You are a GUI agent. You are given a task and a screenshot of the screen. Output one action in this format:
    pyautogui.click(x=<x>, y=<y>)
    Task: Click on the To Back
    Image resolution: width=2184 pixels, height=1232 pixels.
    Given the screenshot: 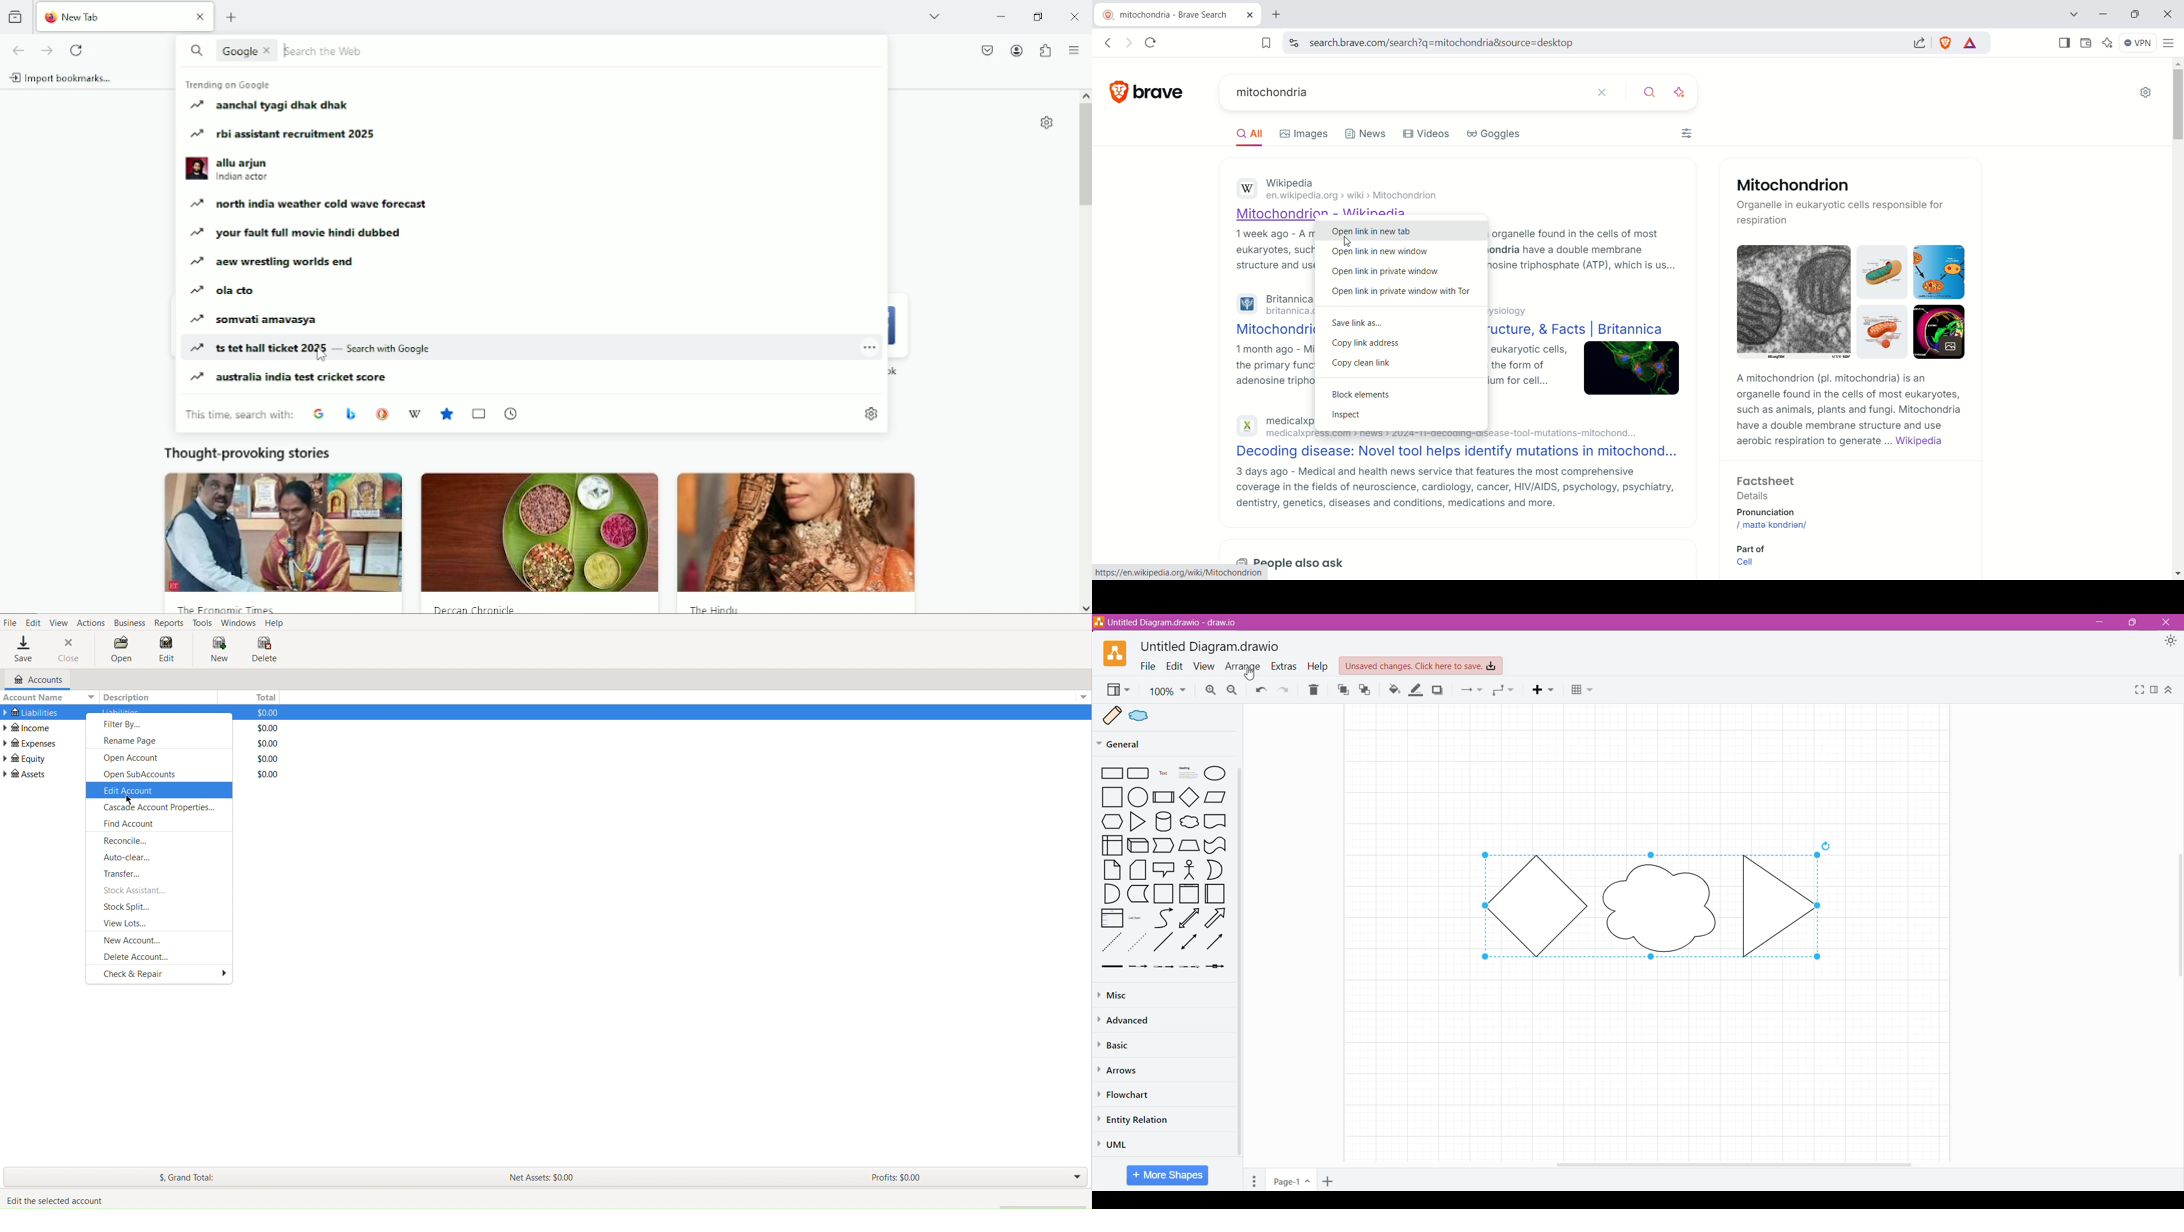 What is the action you would take?
    pyautogui.click(x=1366, y=690)
    